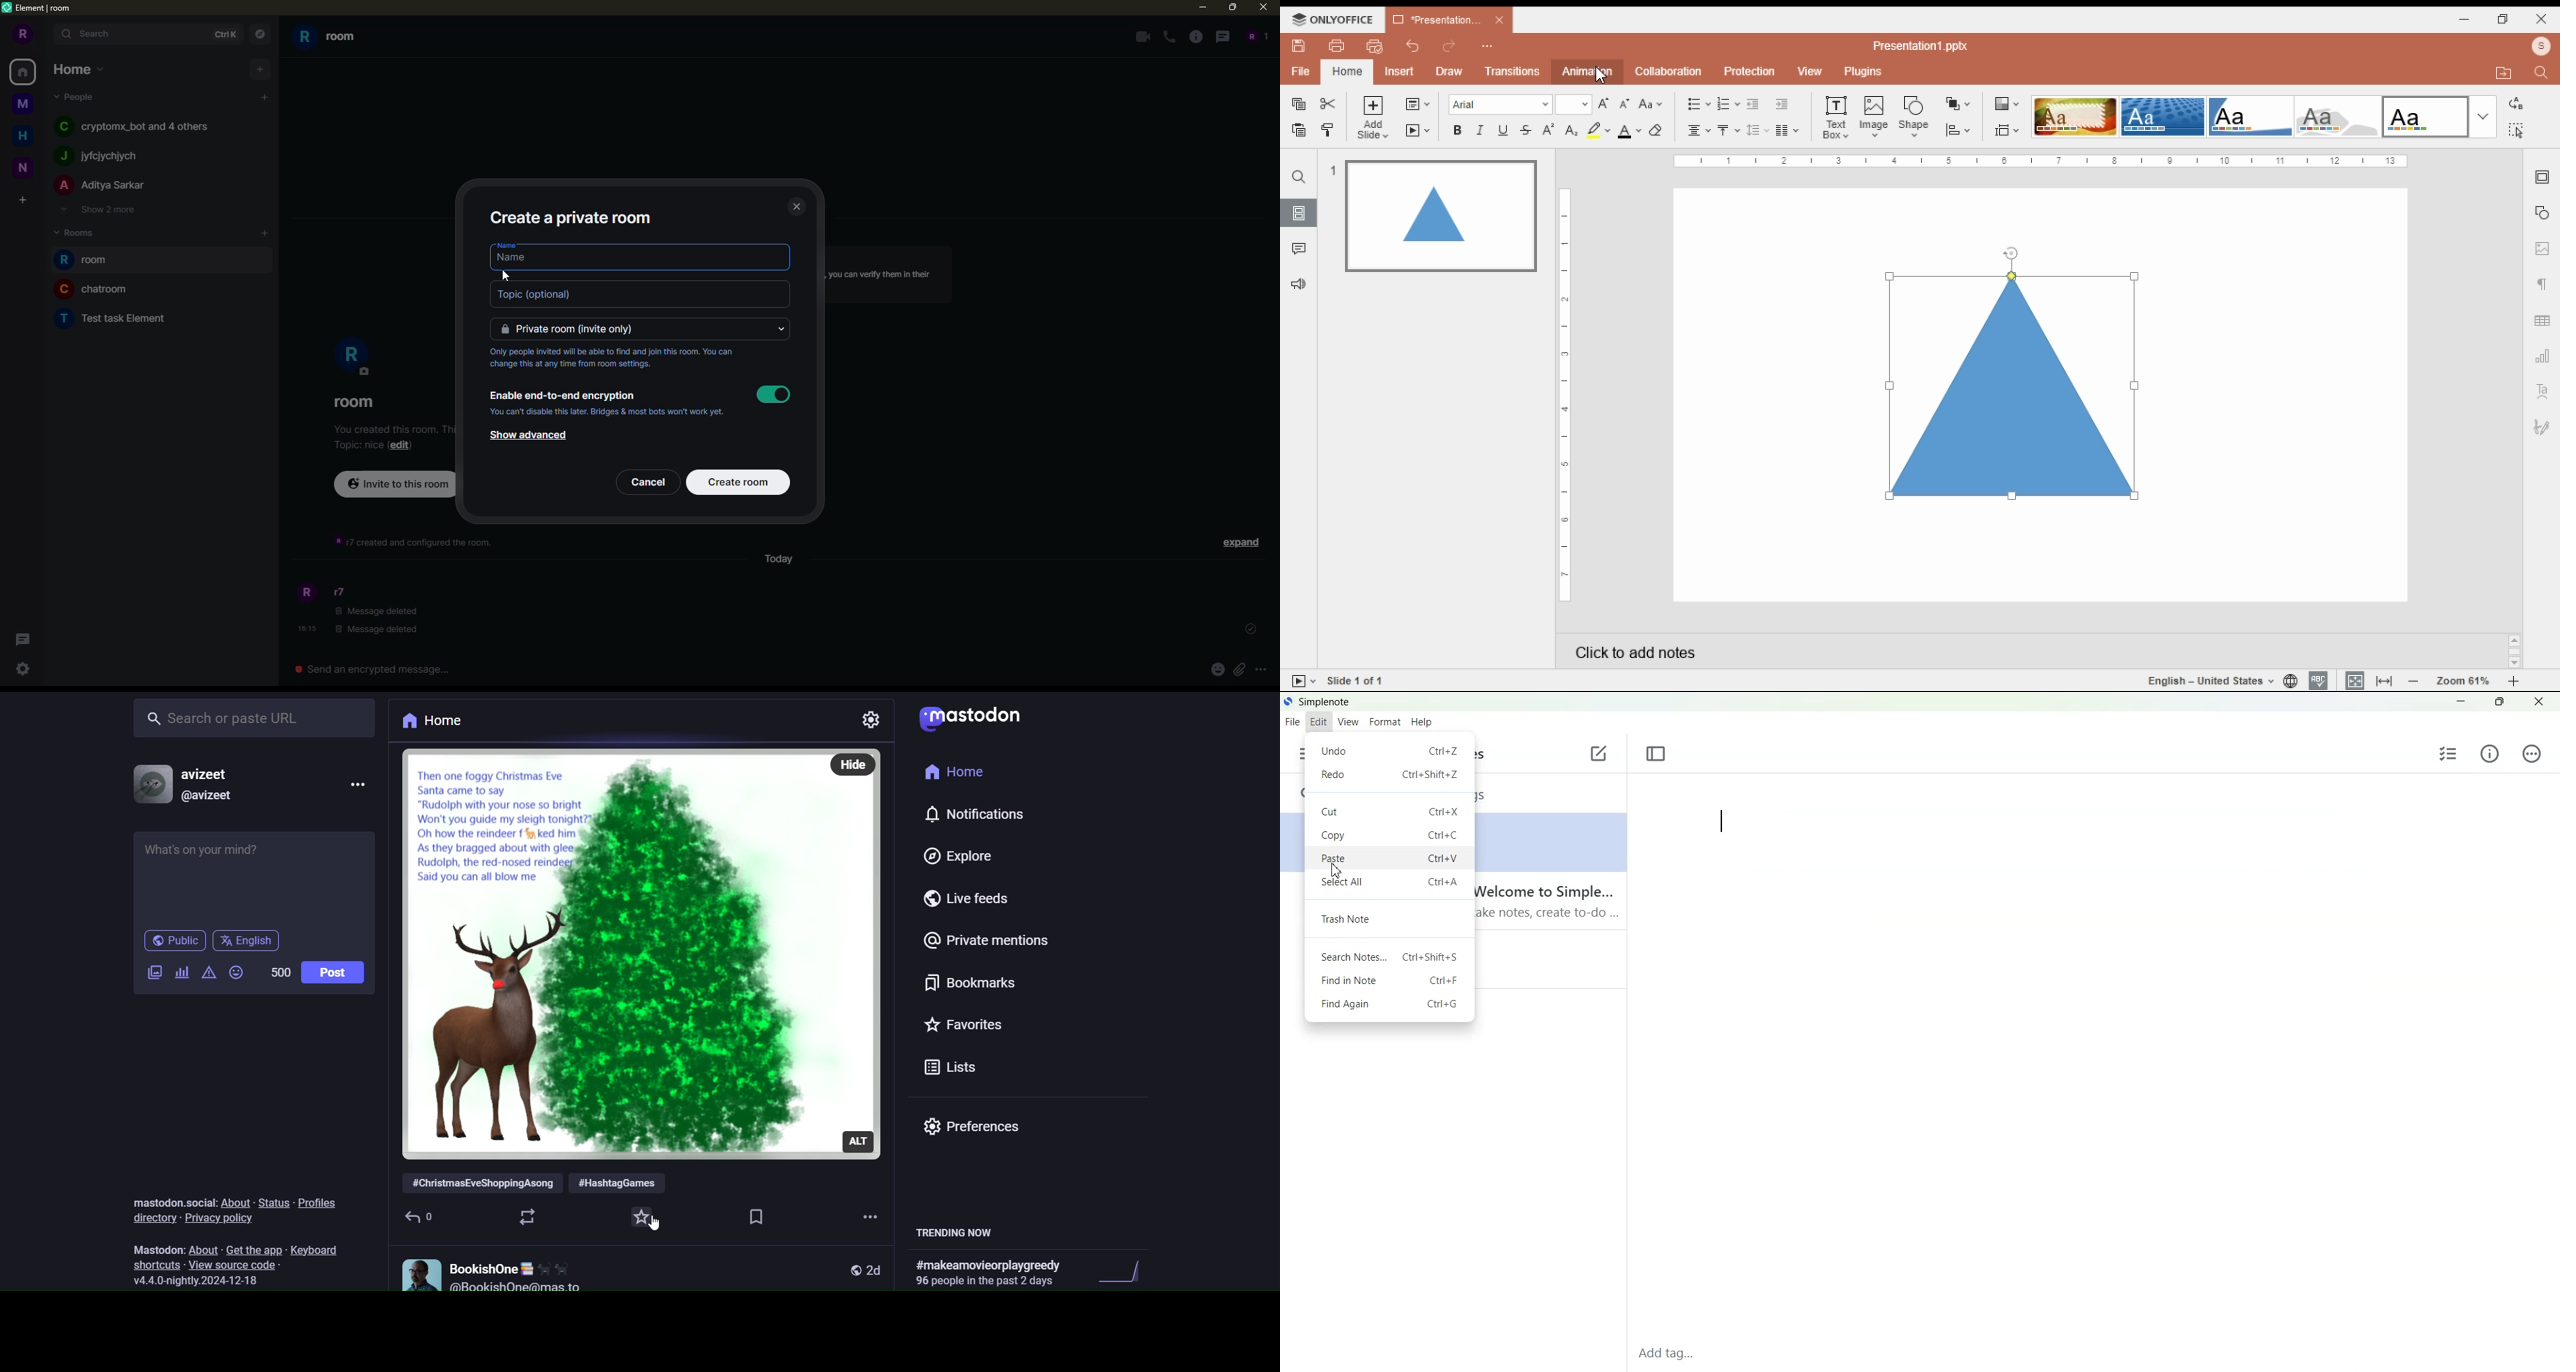 The width and height of the screenshot is (2576, 1372). Describe the element at coordinates (102, 185) in the screenshot. I see `people` at that location.